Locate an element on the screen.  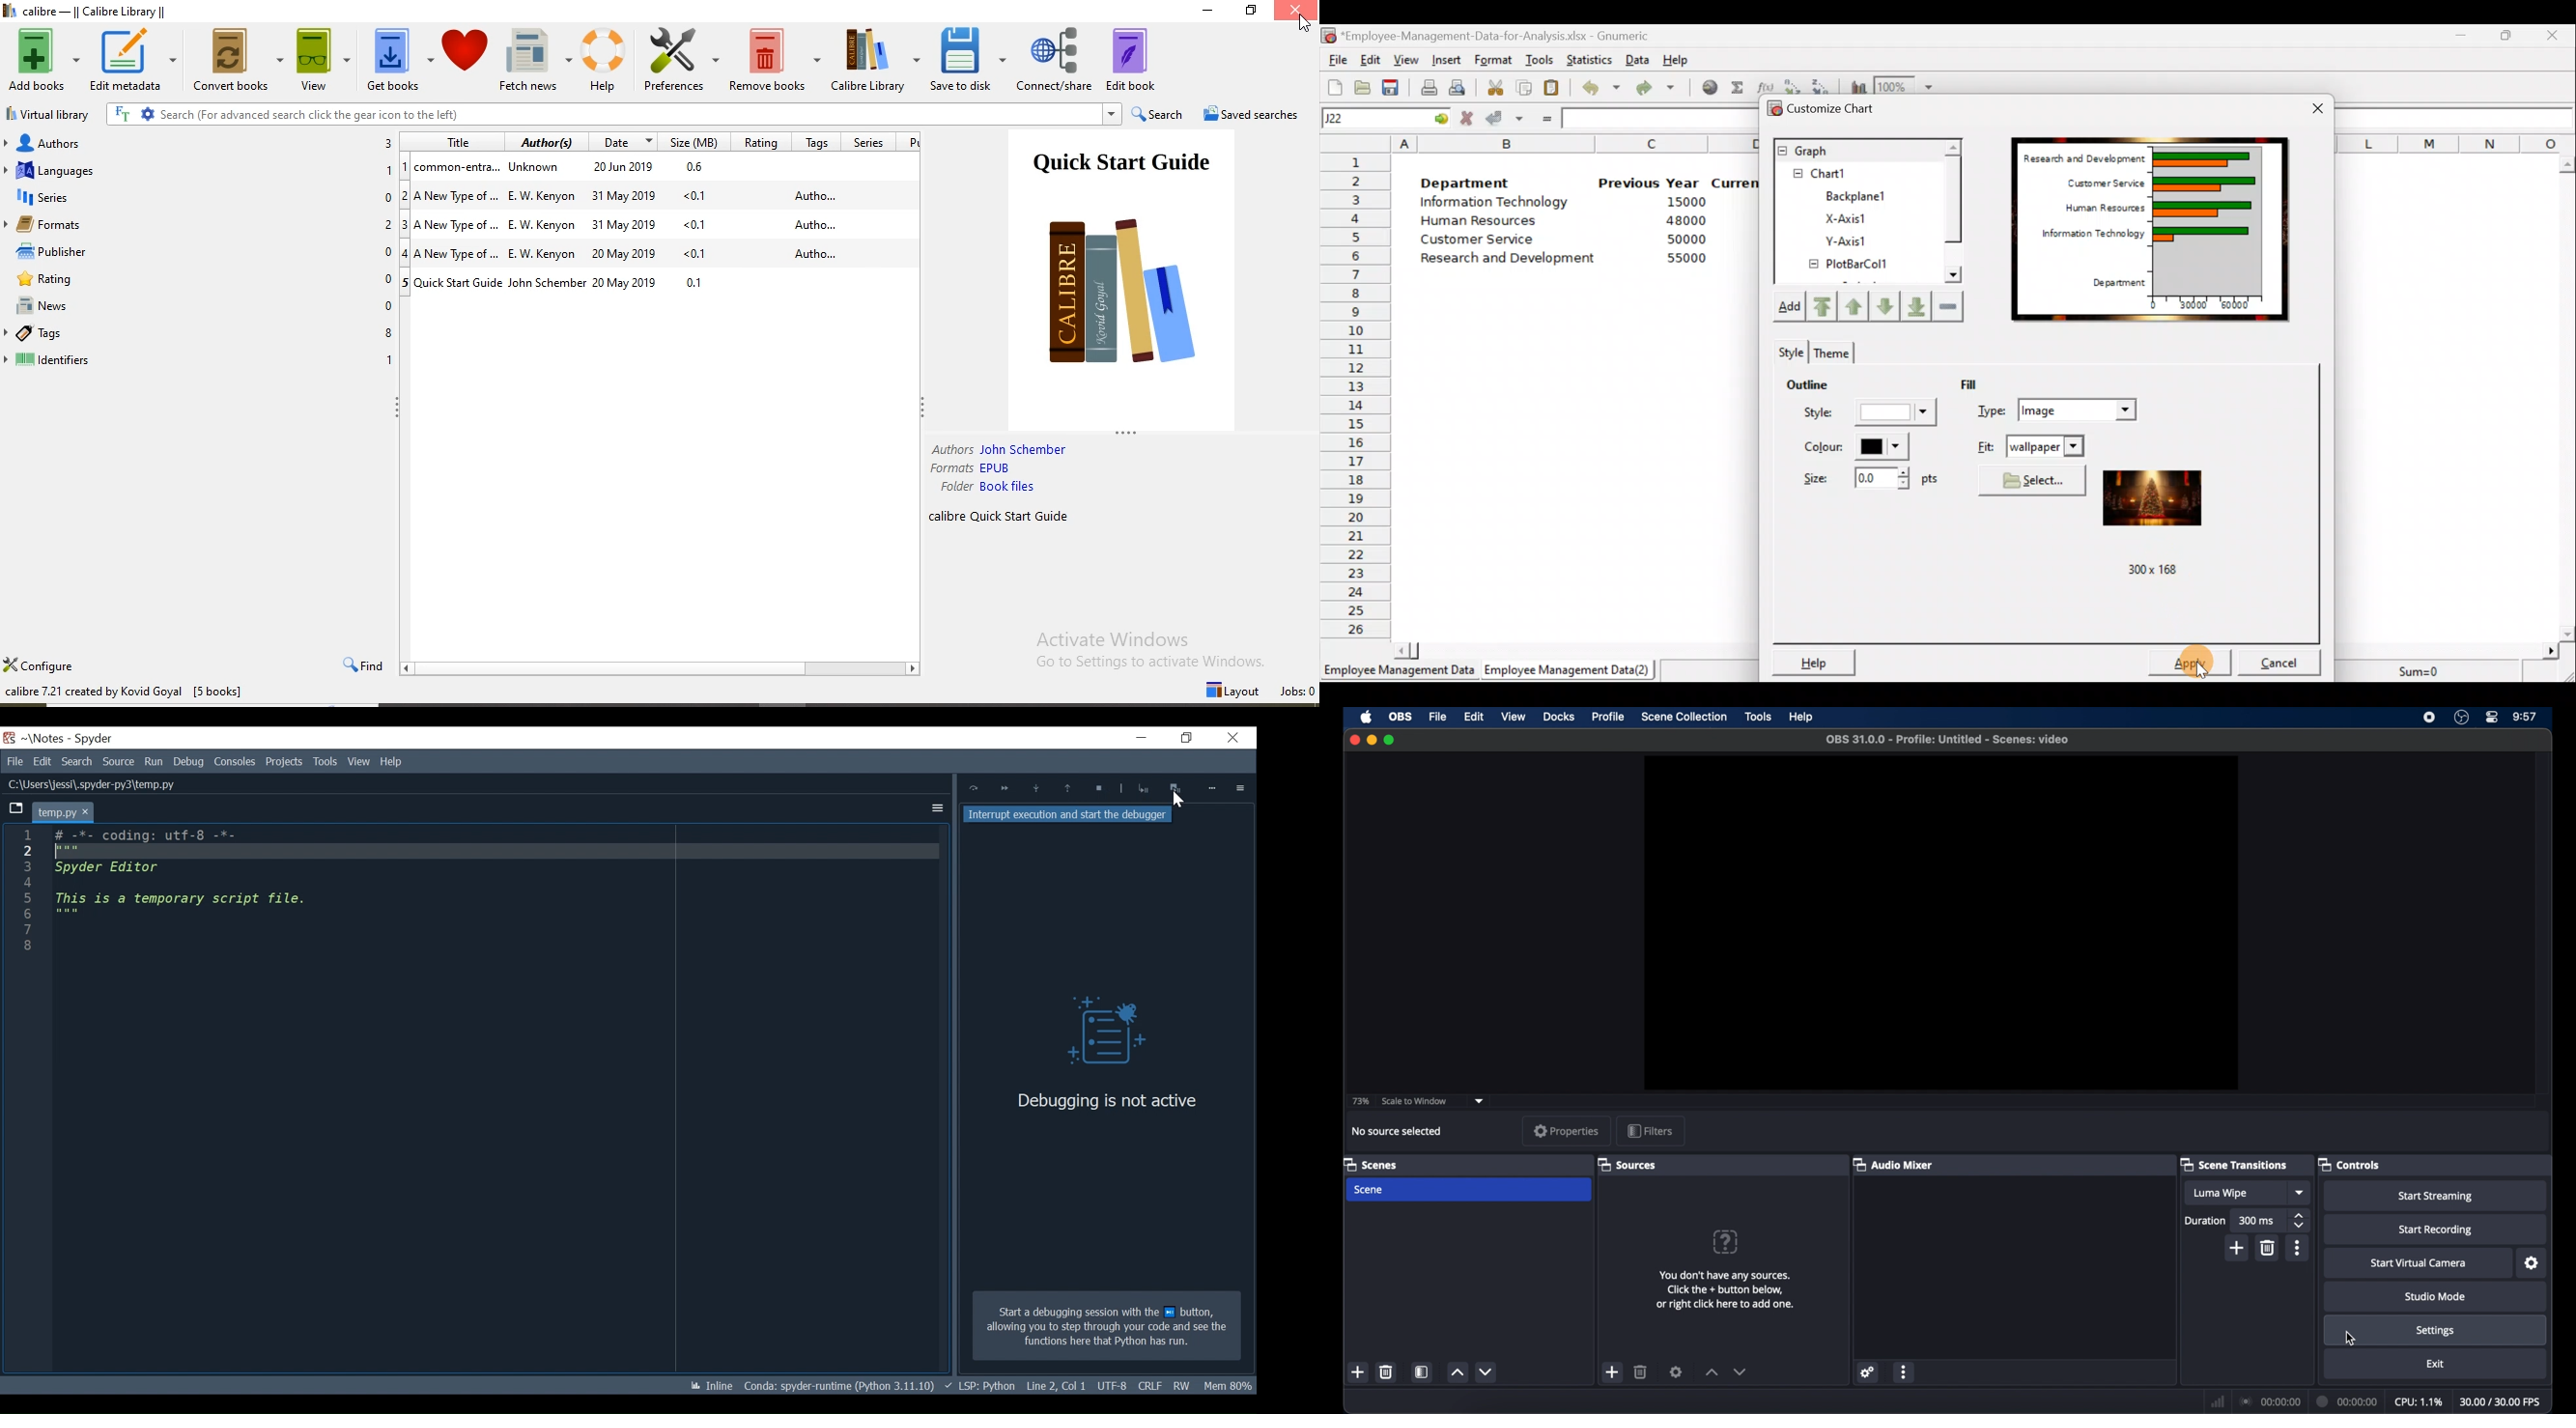
add is located at coordinates (2237, 1248).